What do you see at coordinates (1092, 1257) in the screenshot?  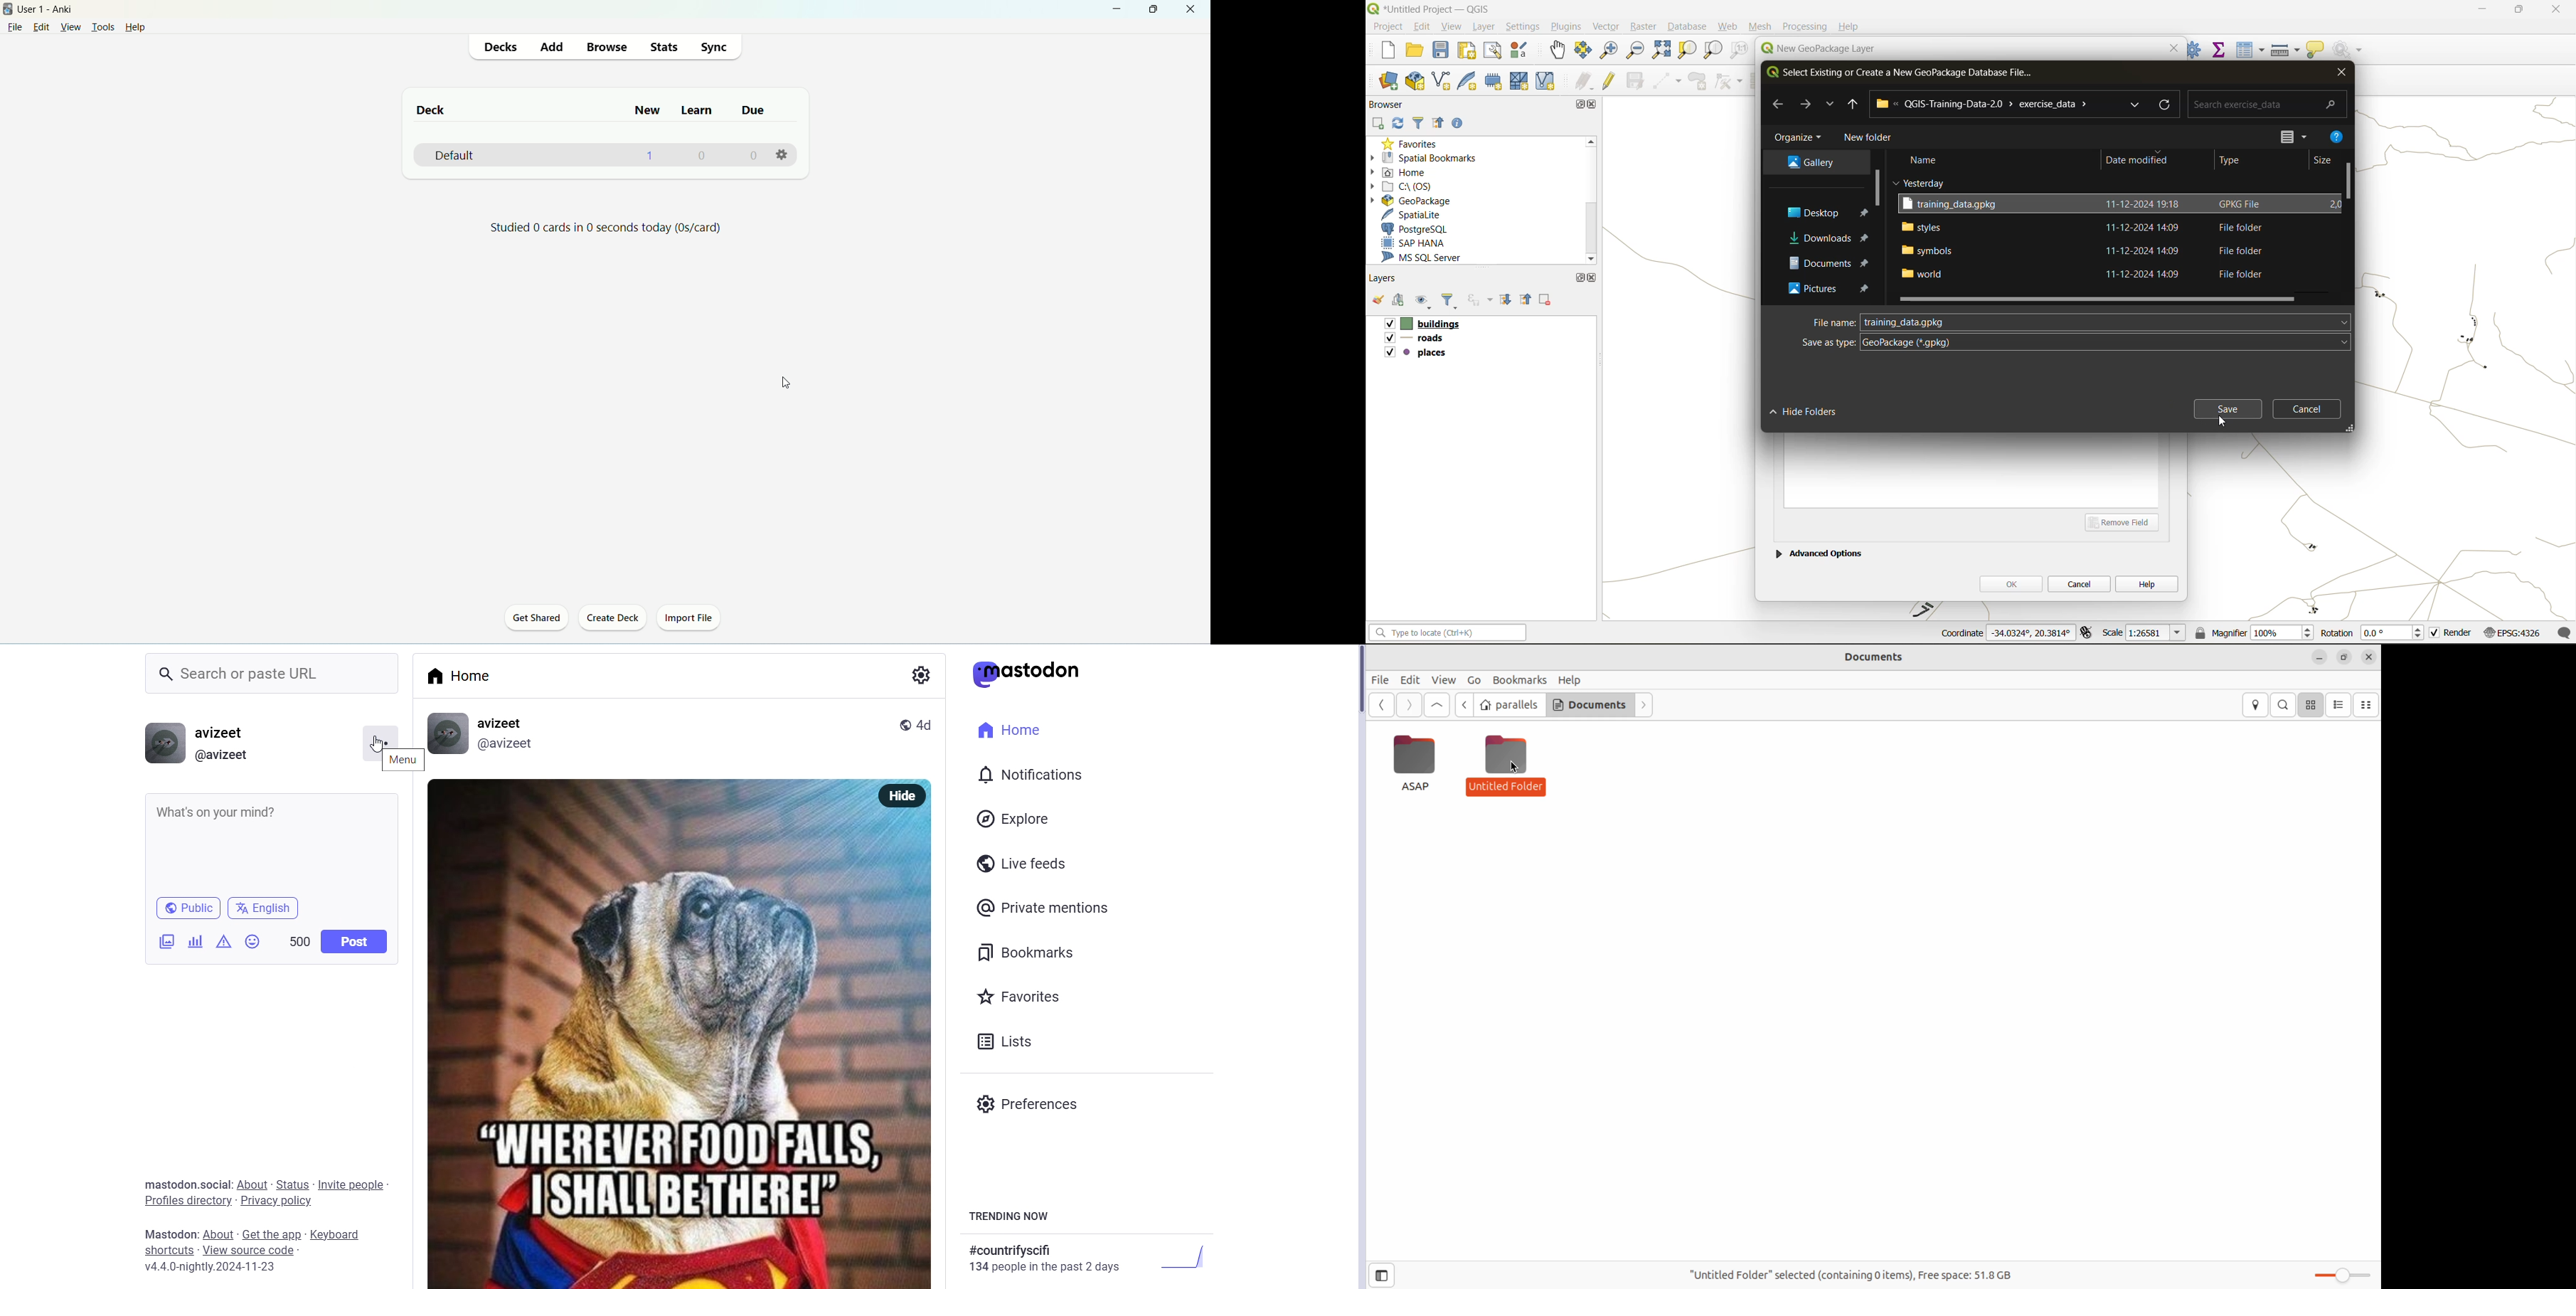 I see `text` at bounding box center [1092, 1257].